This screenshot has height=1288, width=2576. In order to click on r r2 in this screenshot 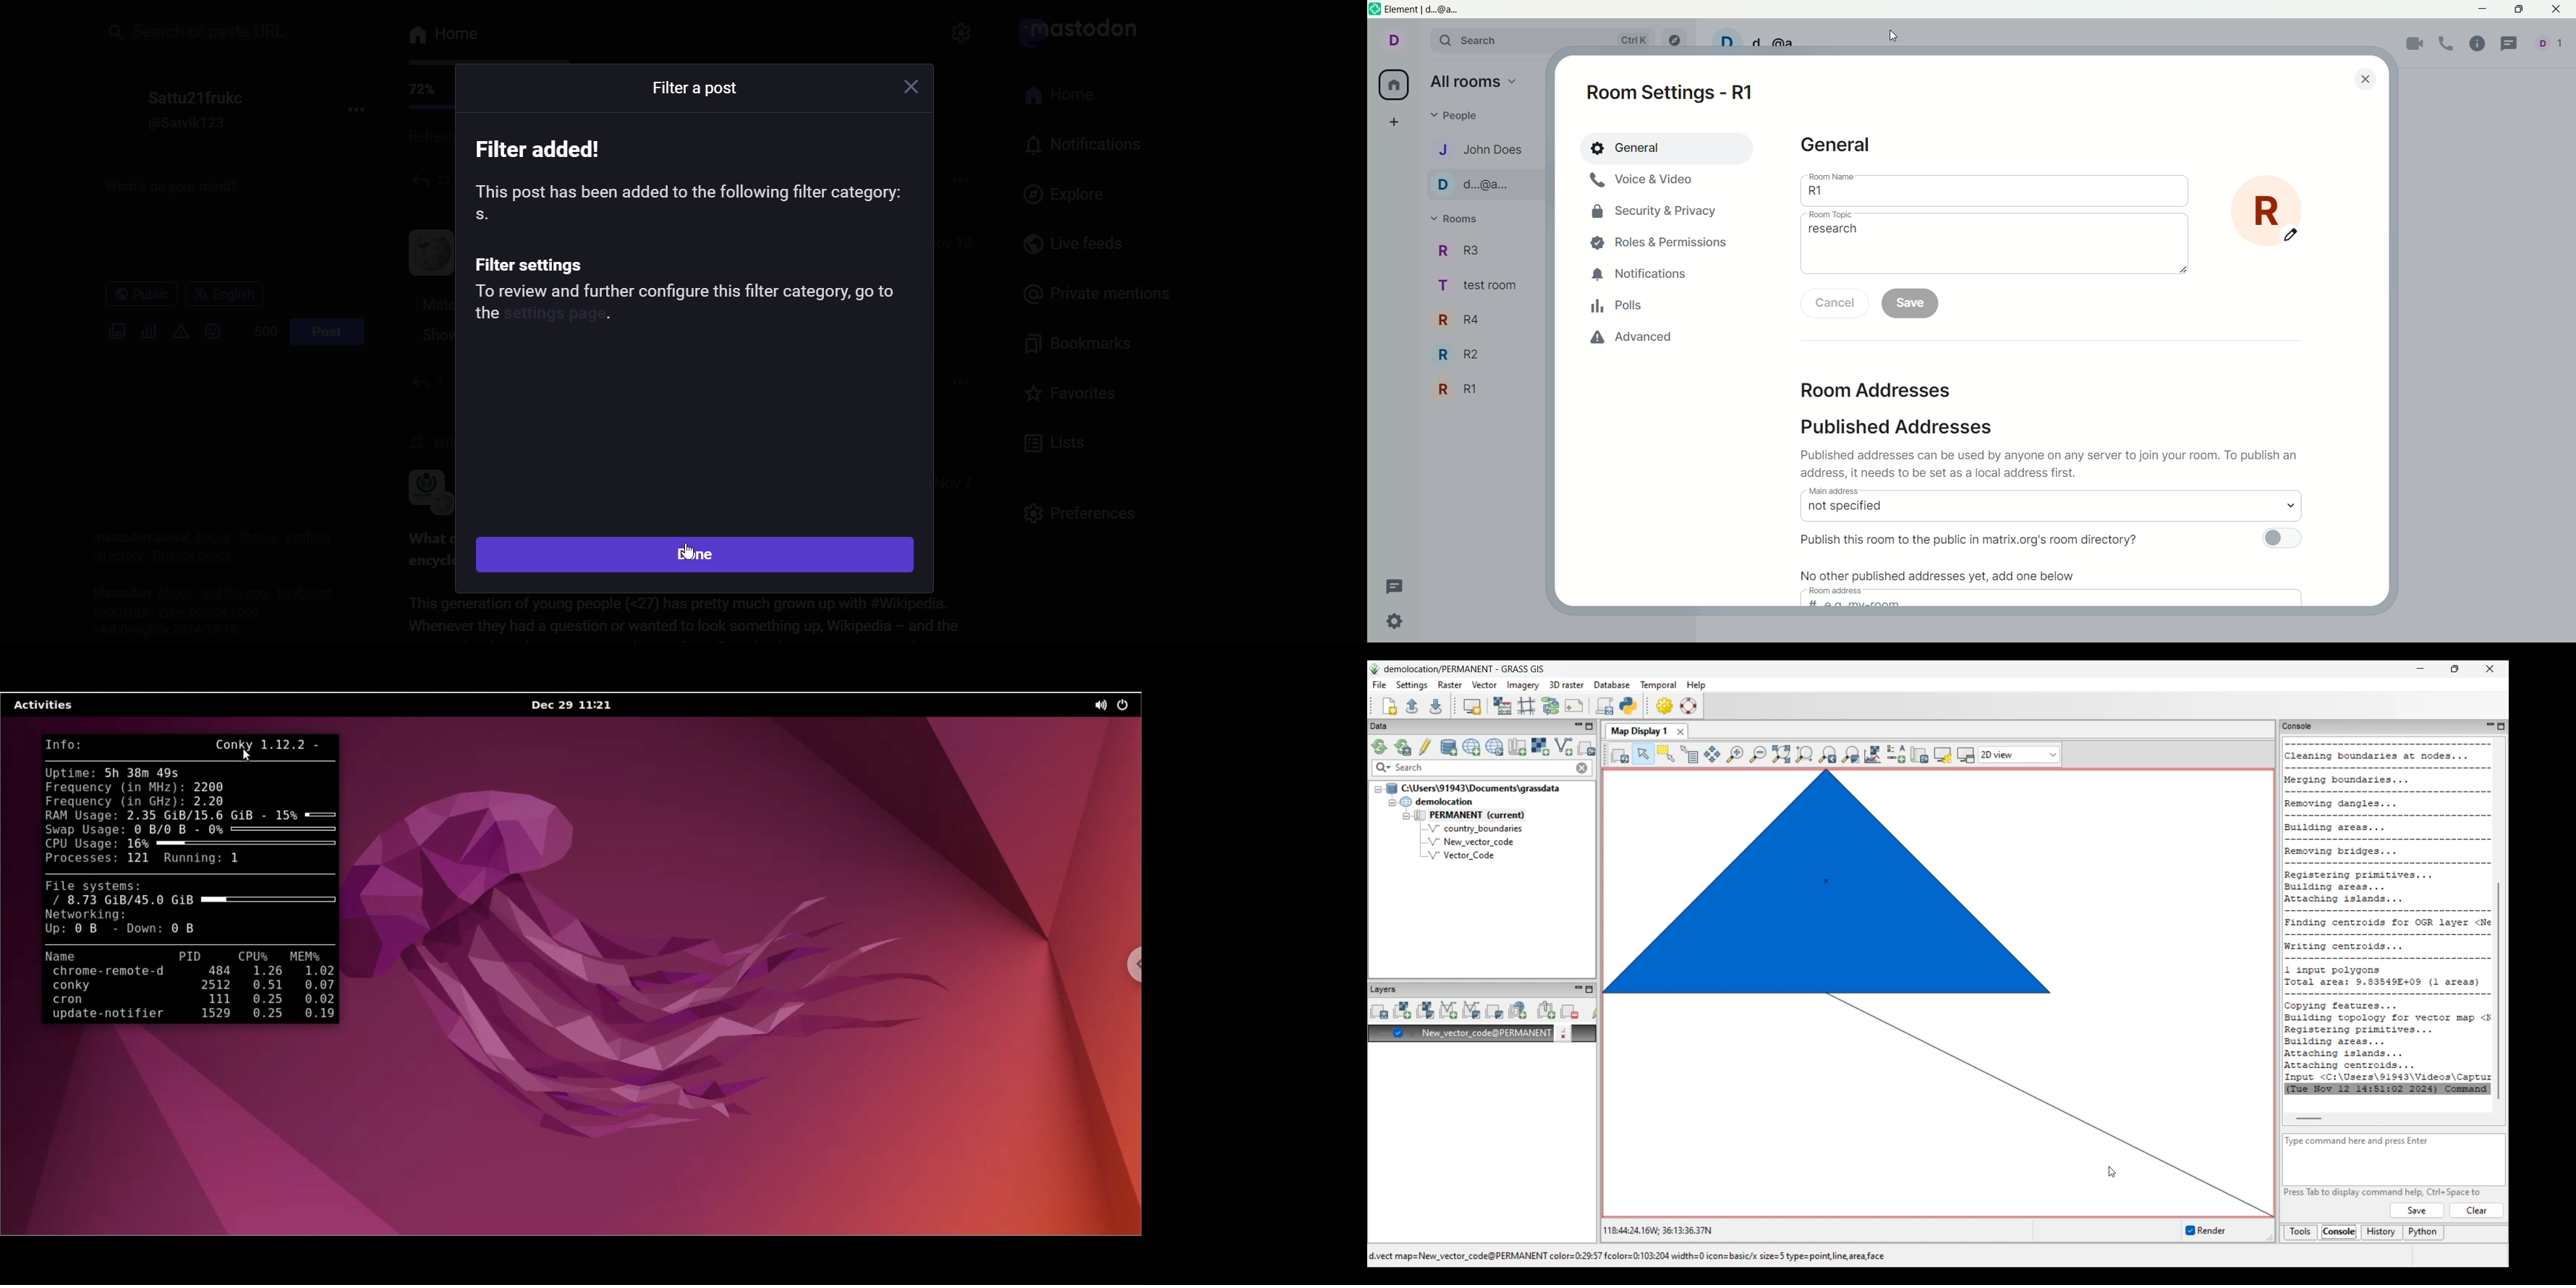, I will do `click(1462, 354)`.